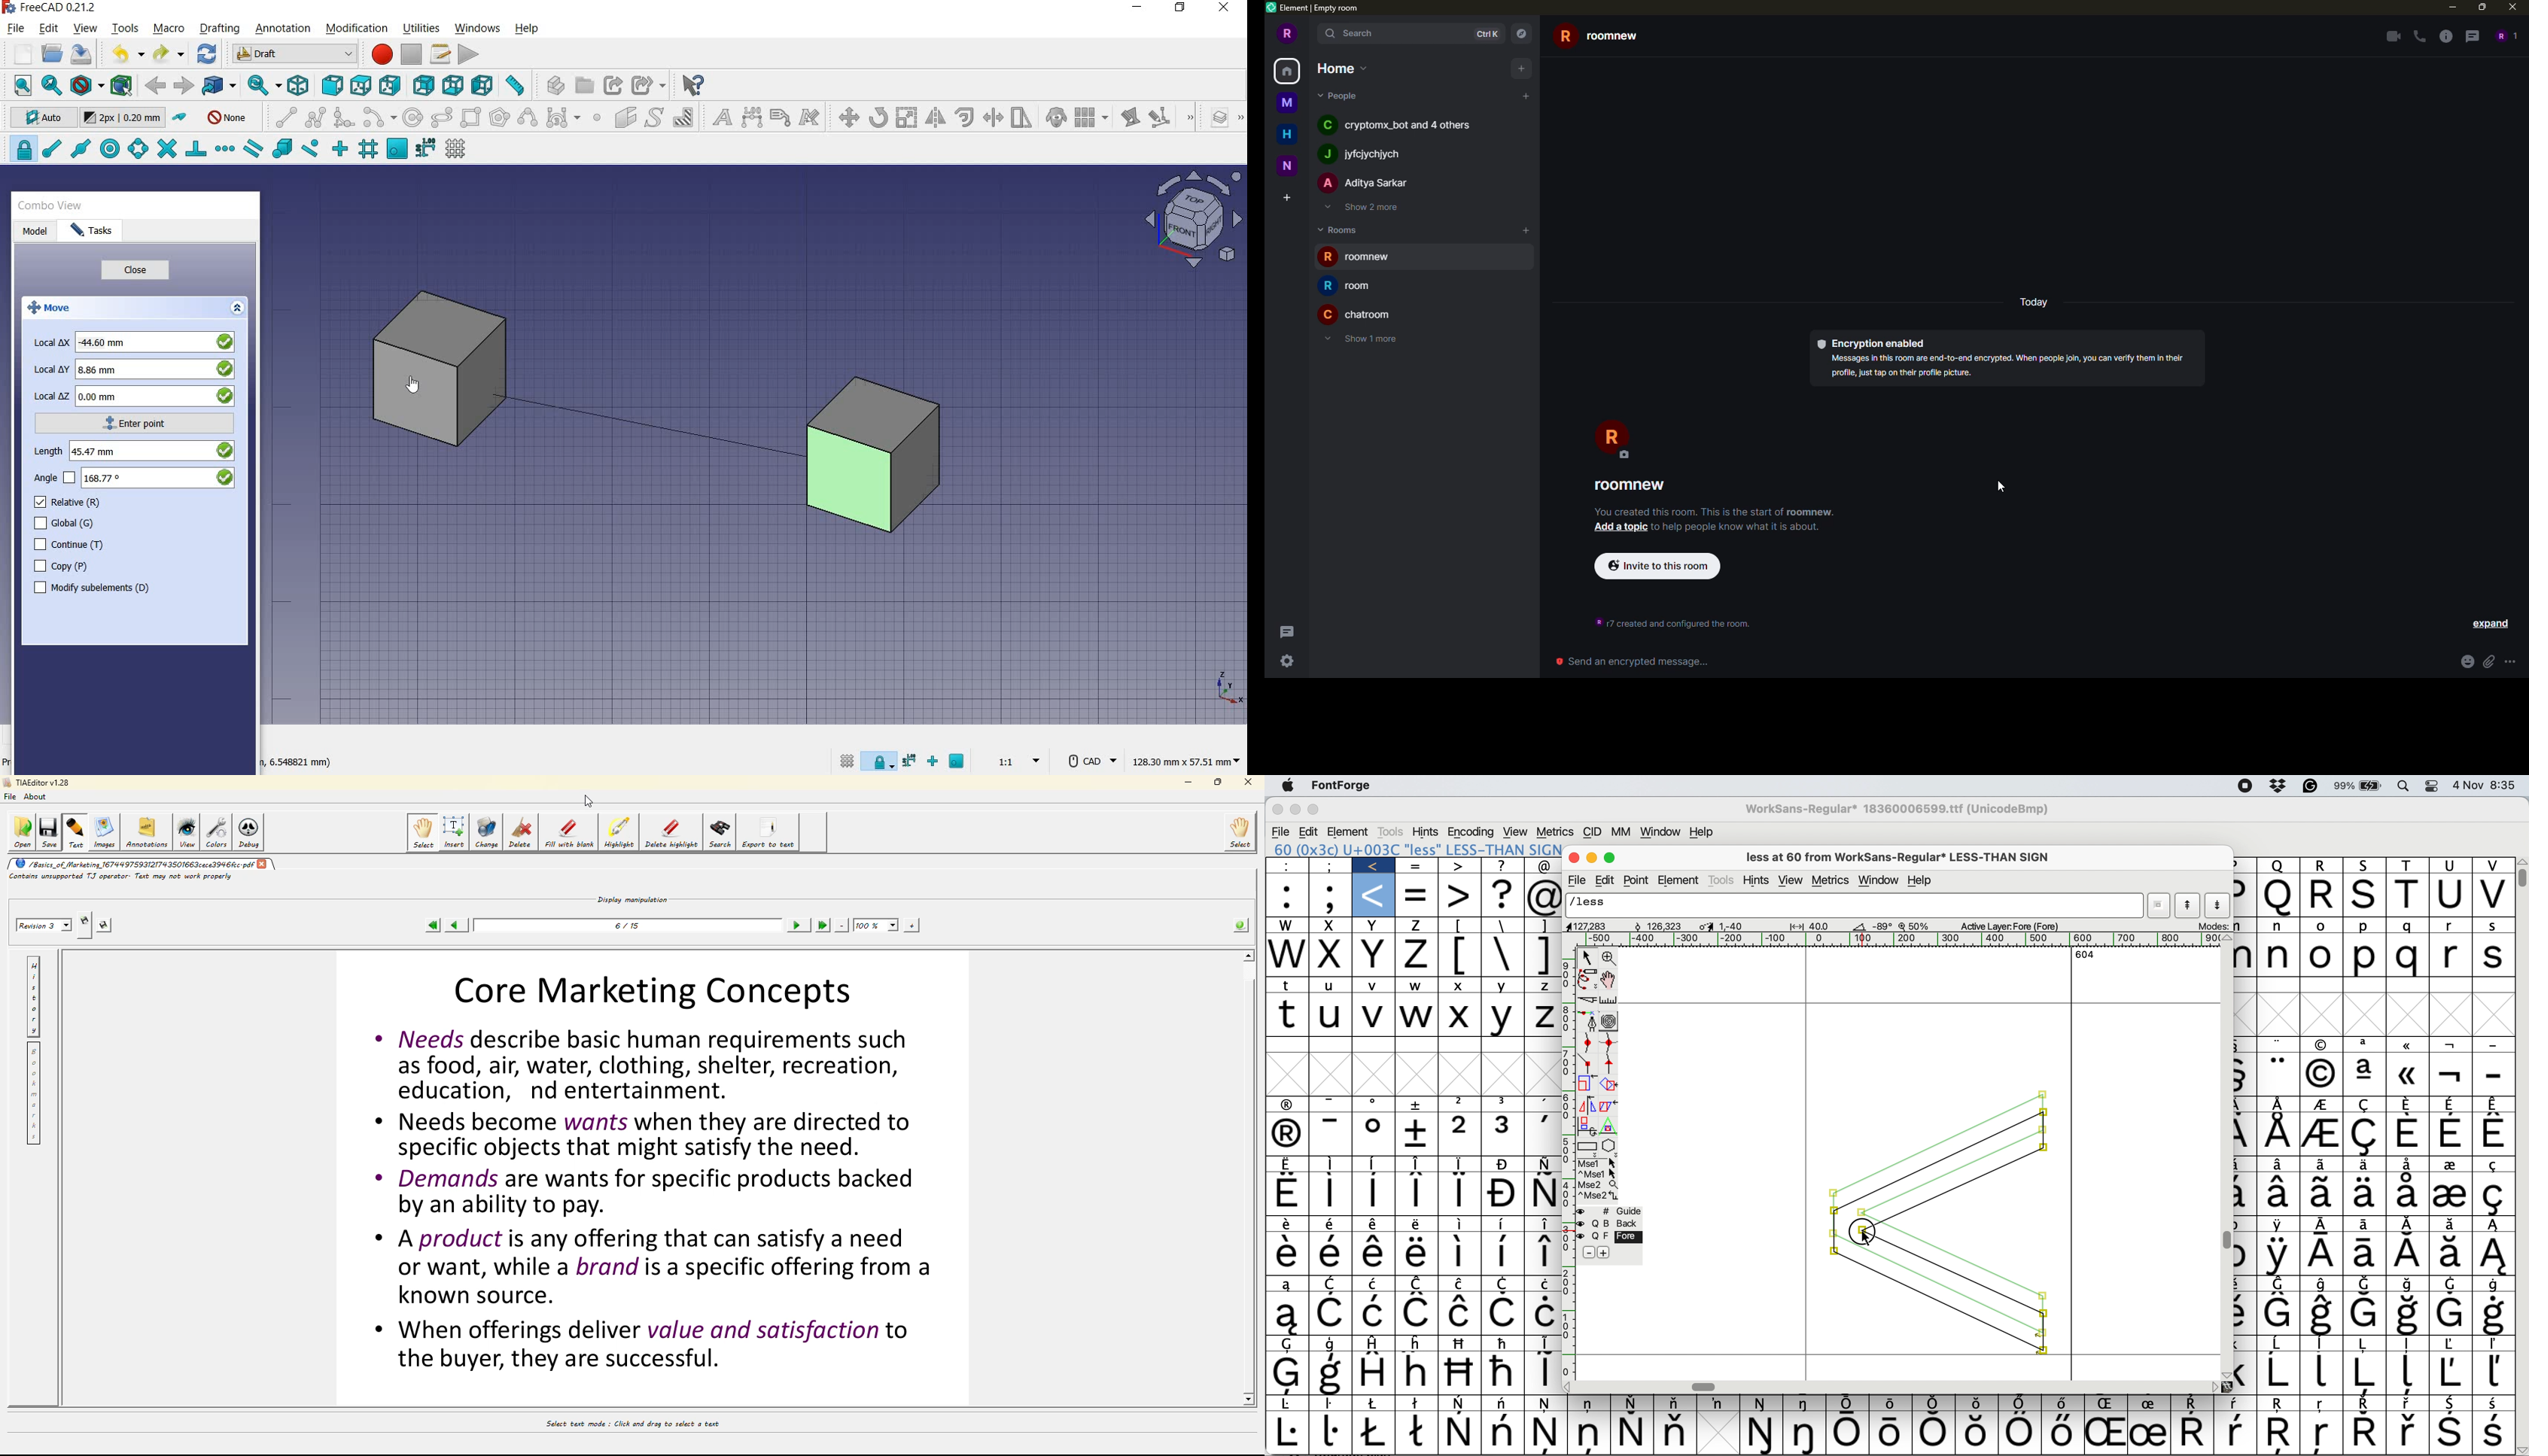  Describe the element at coordinates (181, 118) in the screenshot. I see `toggle construction mode` at that location.